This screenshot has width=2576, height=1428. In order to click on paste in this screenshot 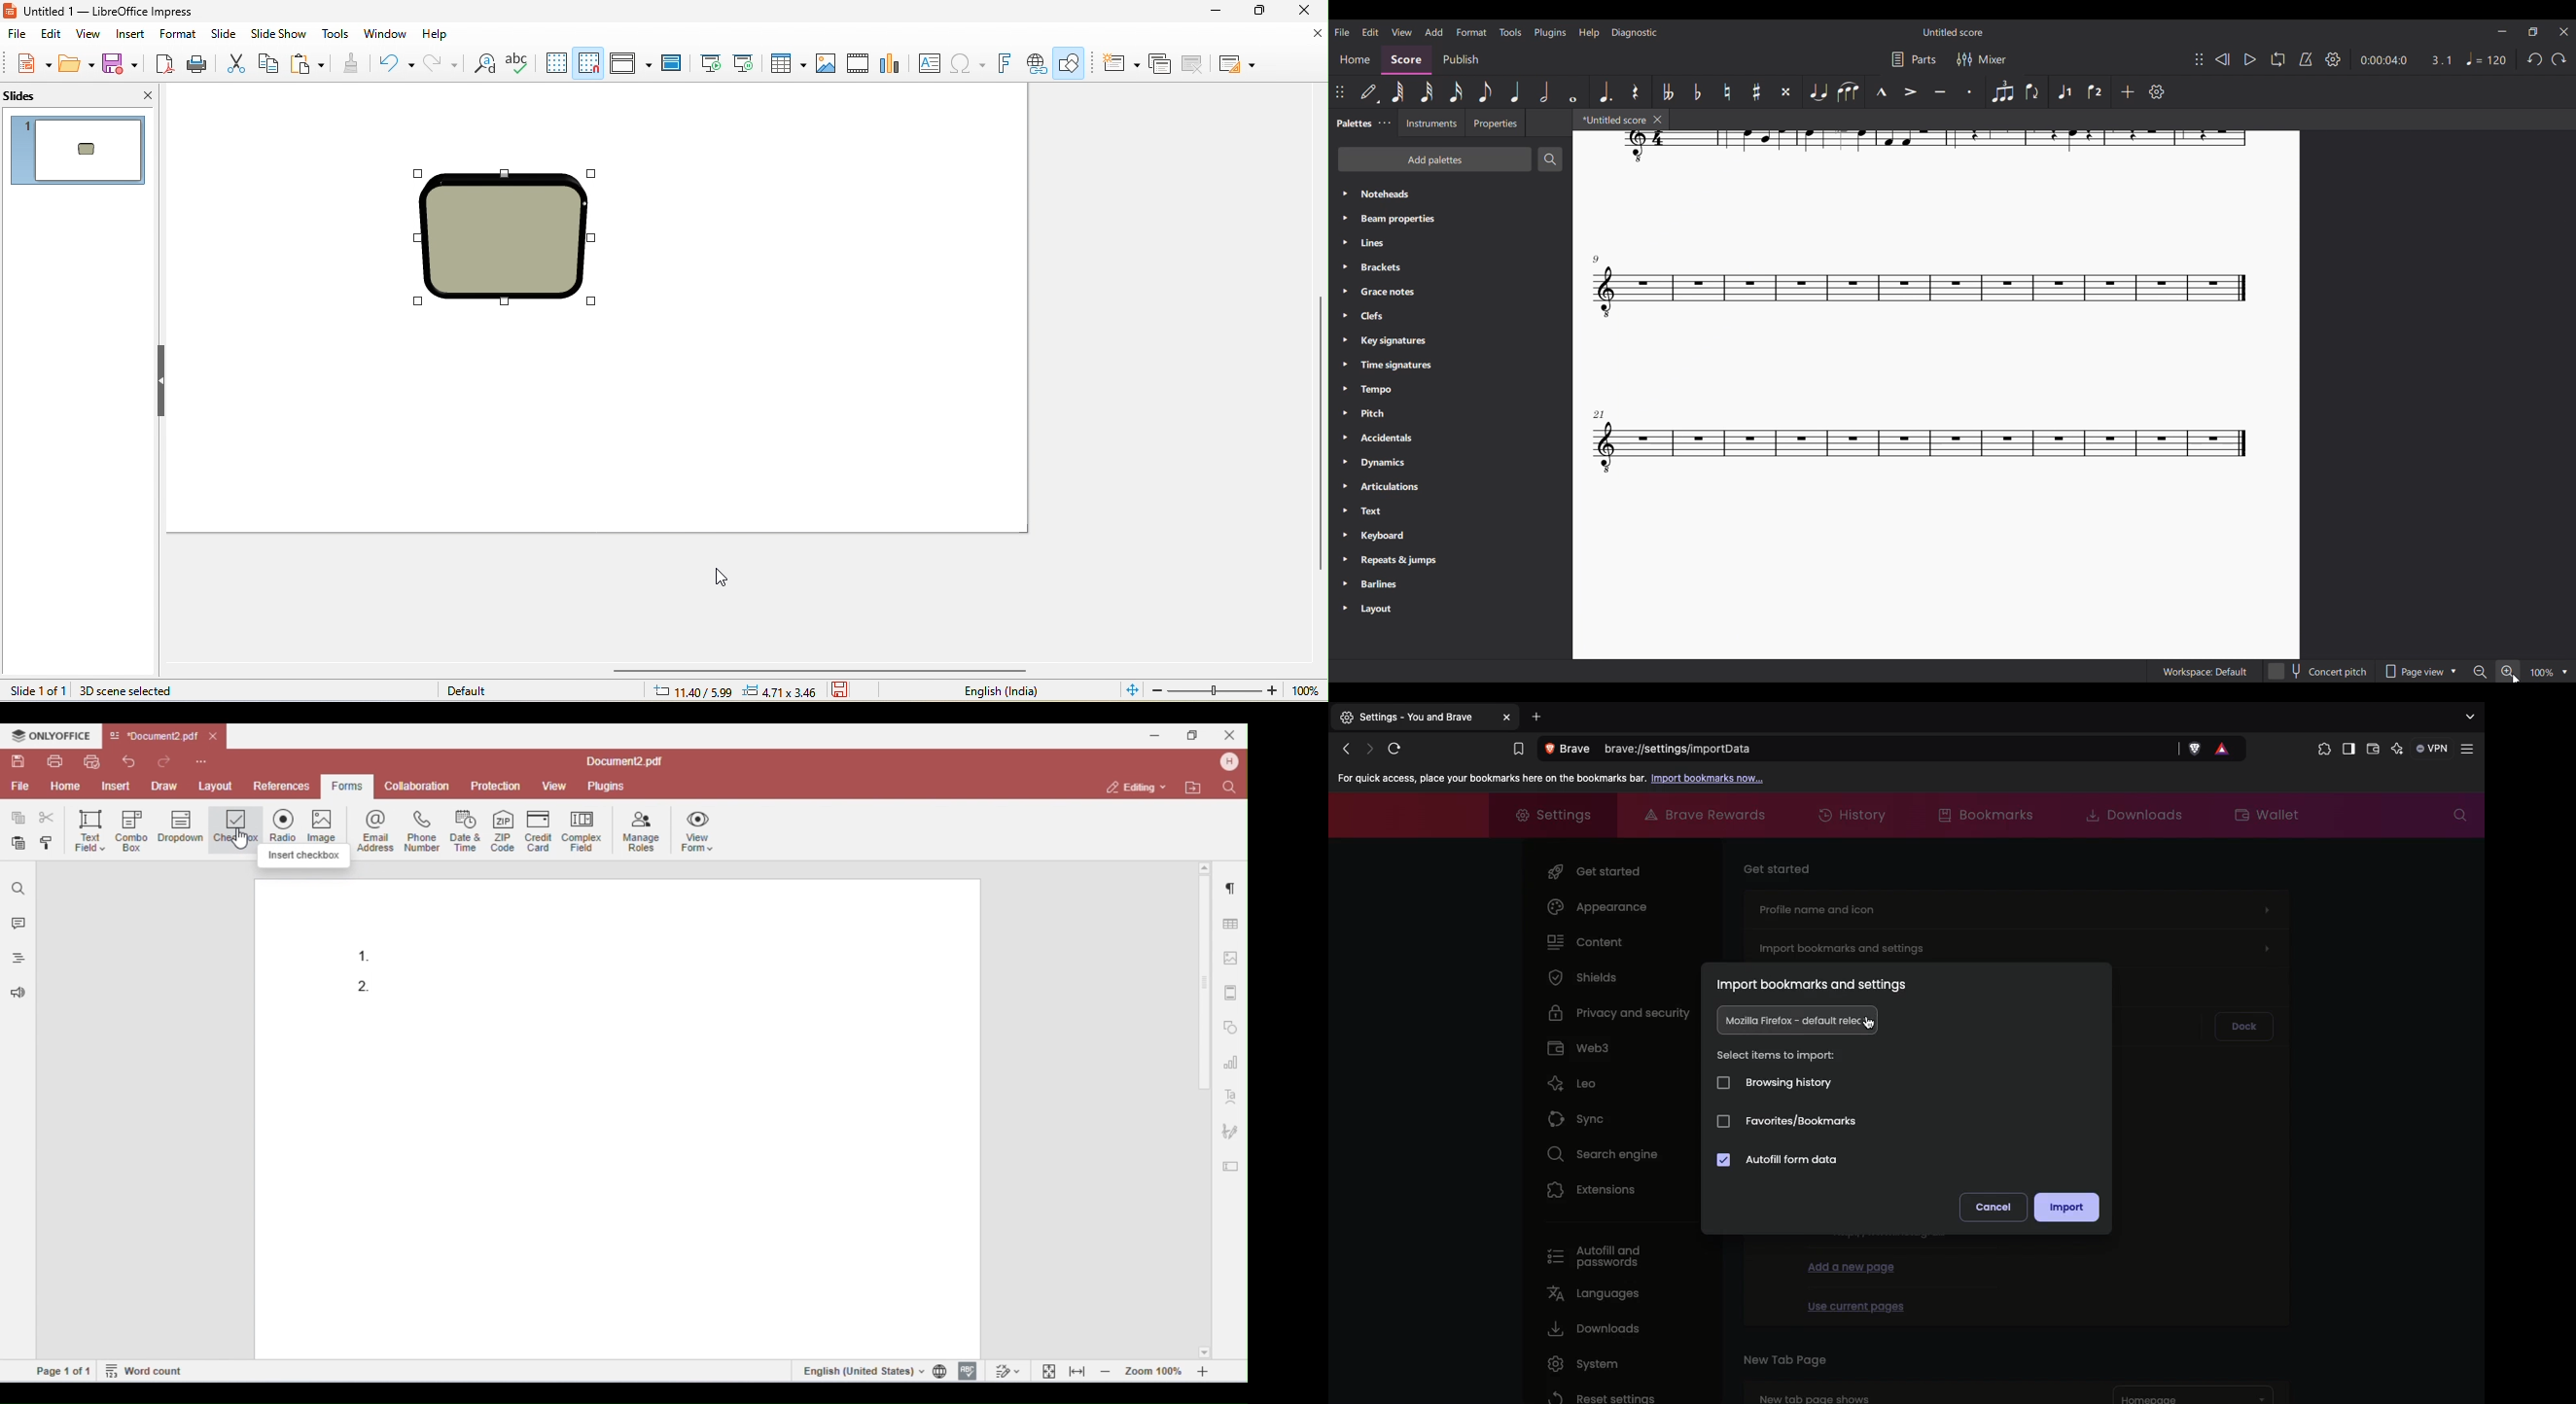, I will do `click(310, 64)`.